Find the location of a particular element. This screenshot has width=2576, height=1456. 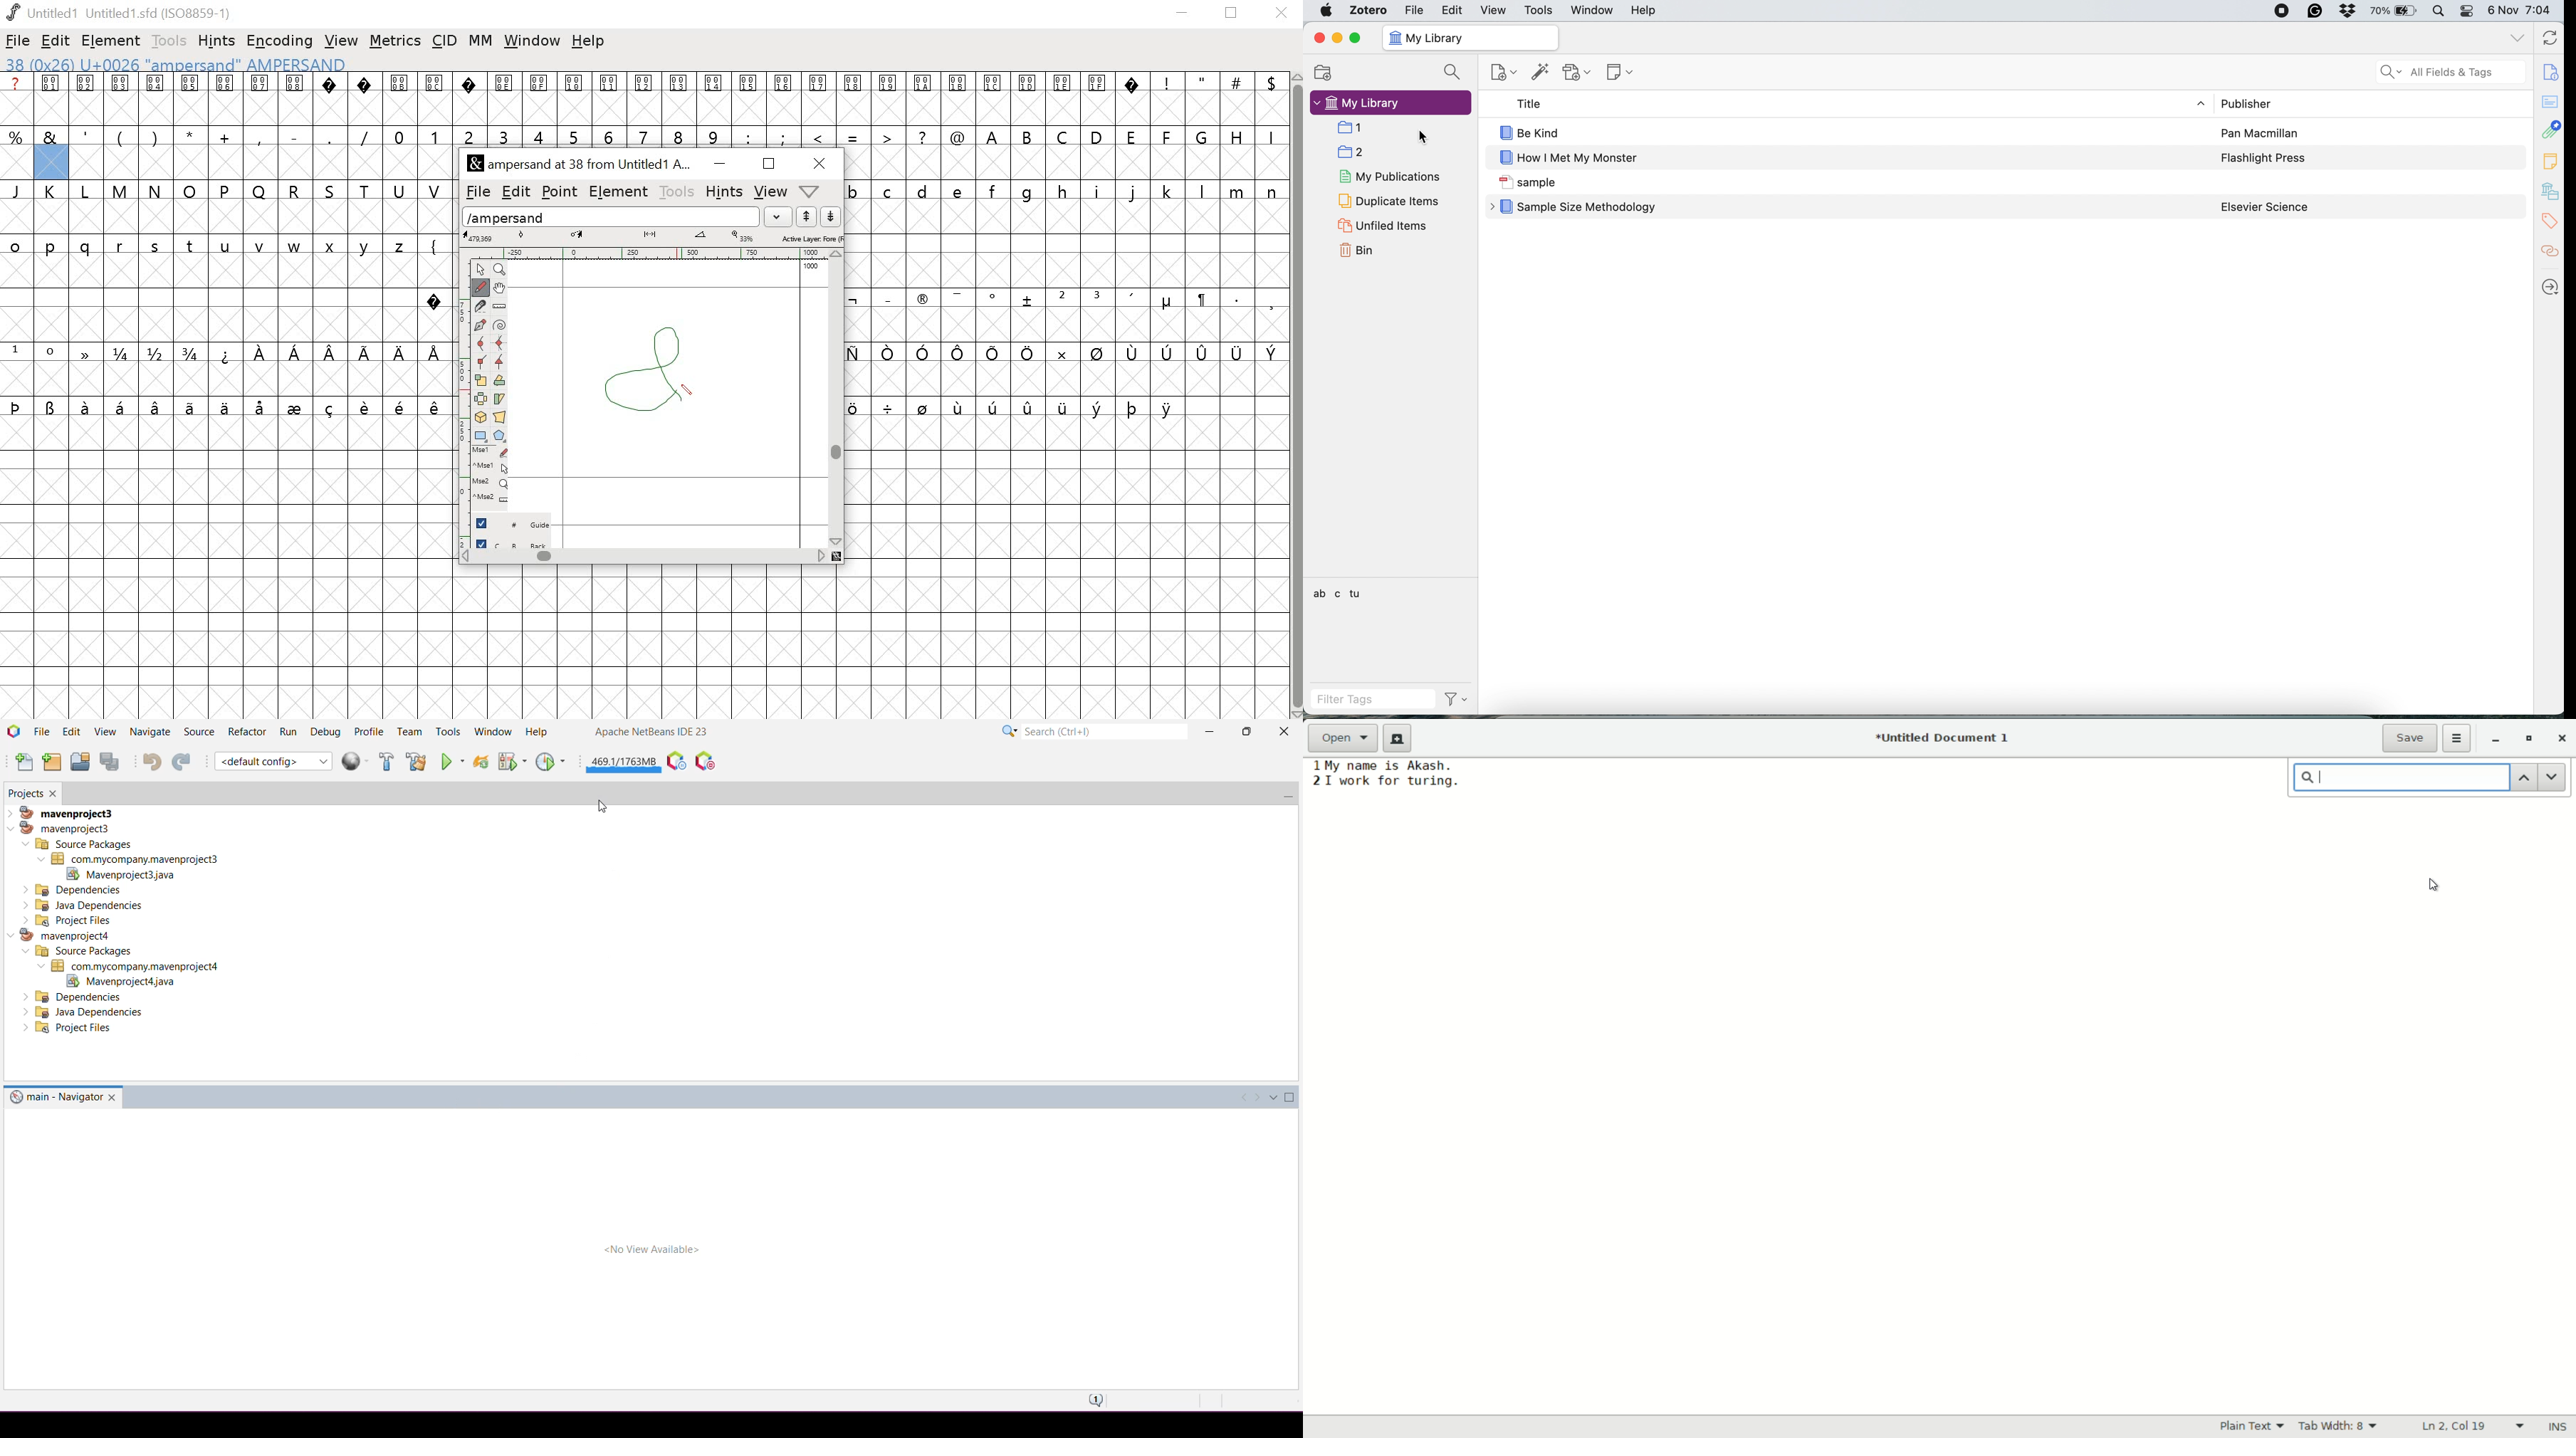

symbol is located at coordinates (853, 300).